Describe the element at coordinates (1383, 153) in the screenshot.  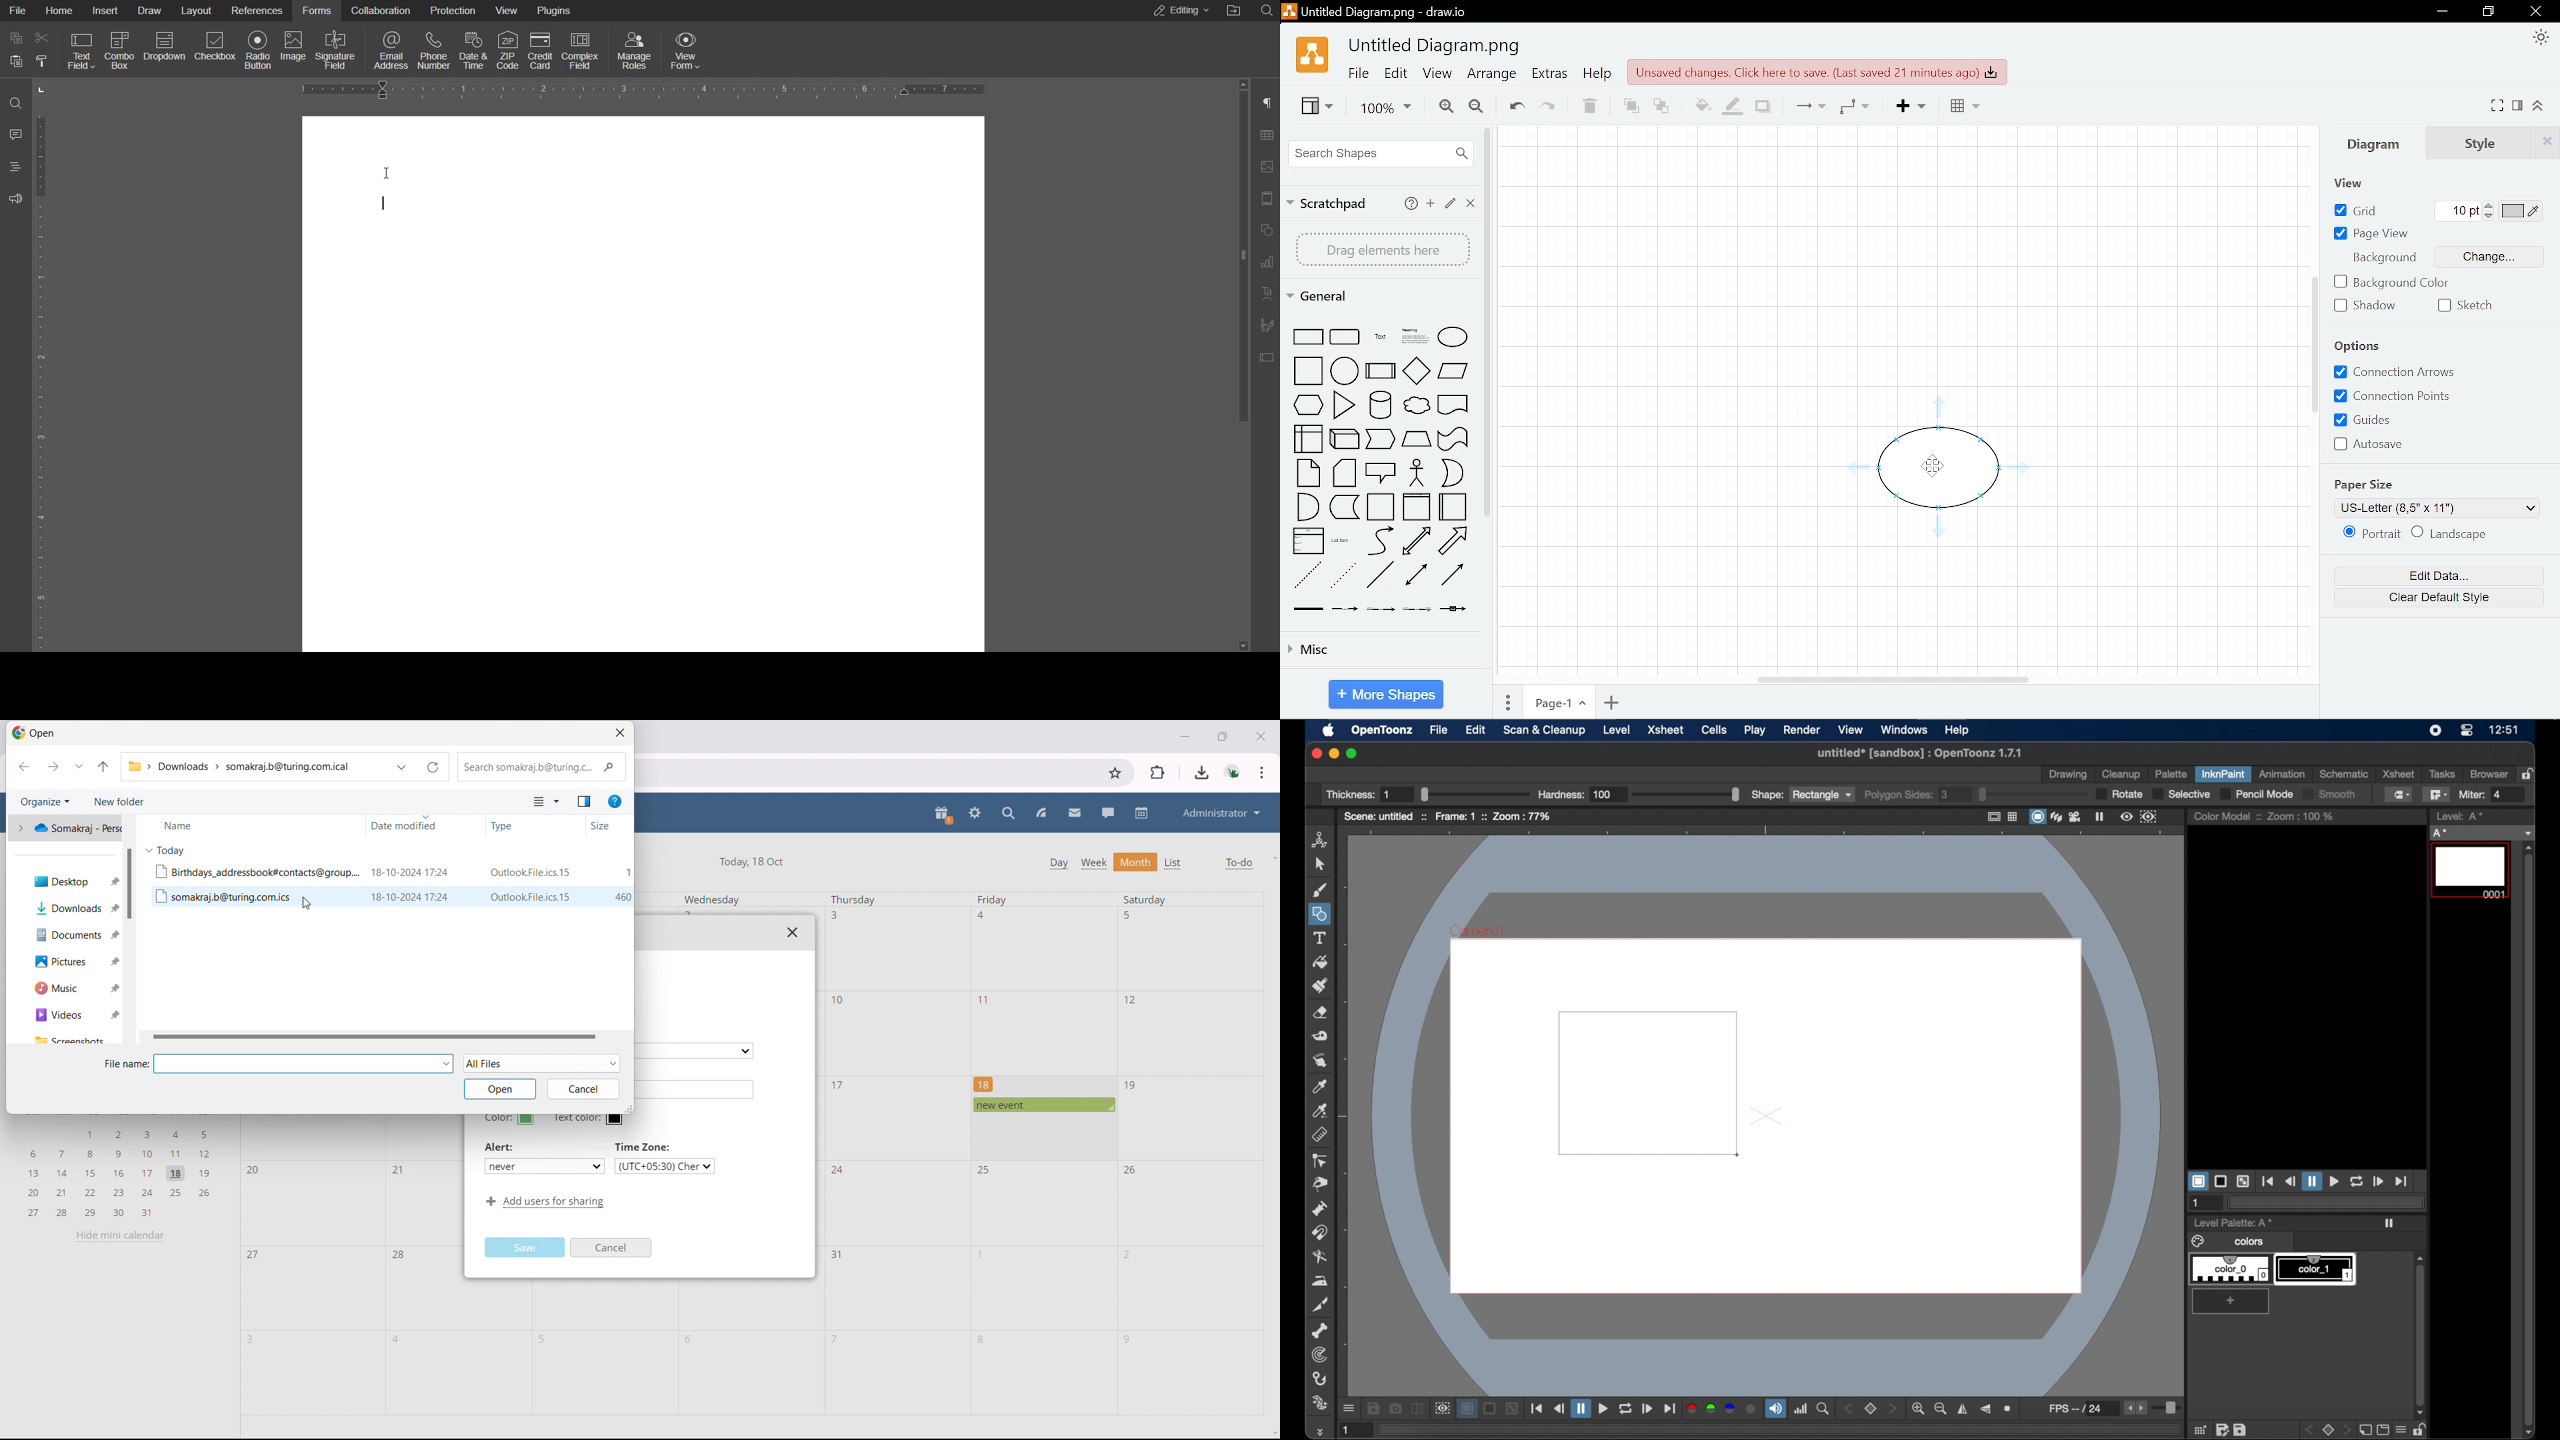
I see `Search shapes` at that location.